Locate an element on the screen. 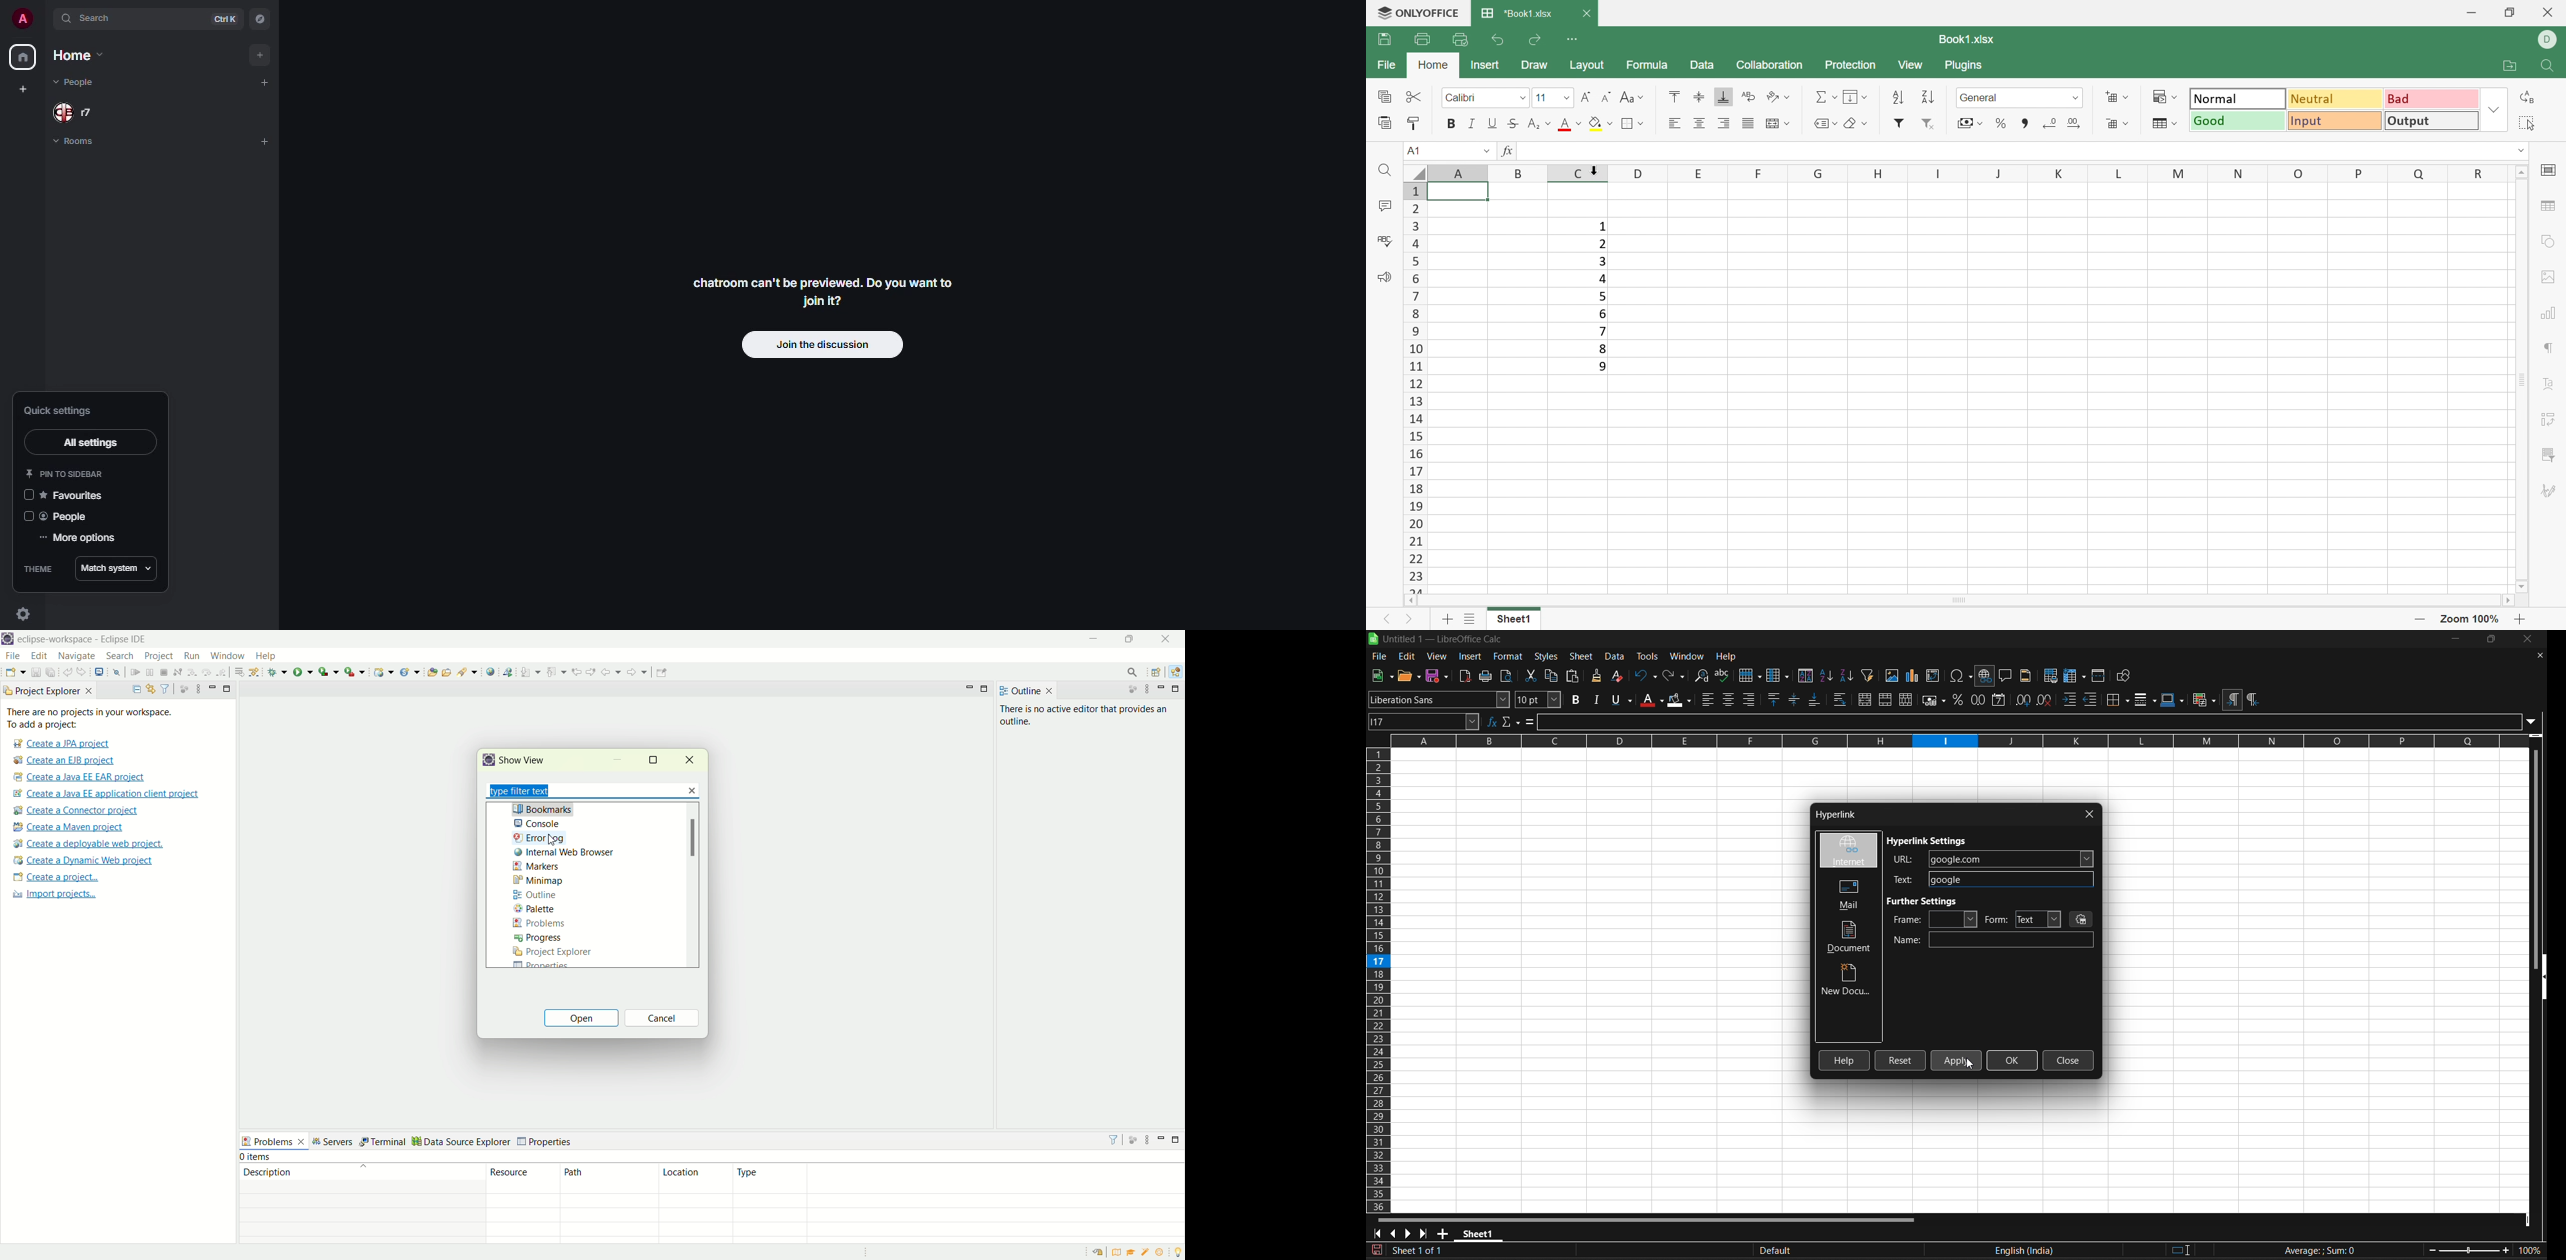 Image resolution: width=2576 pixels, height=1260 pixels. maximize is located at coordinates (2490, 639).